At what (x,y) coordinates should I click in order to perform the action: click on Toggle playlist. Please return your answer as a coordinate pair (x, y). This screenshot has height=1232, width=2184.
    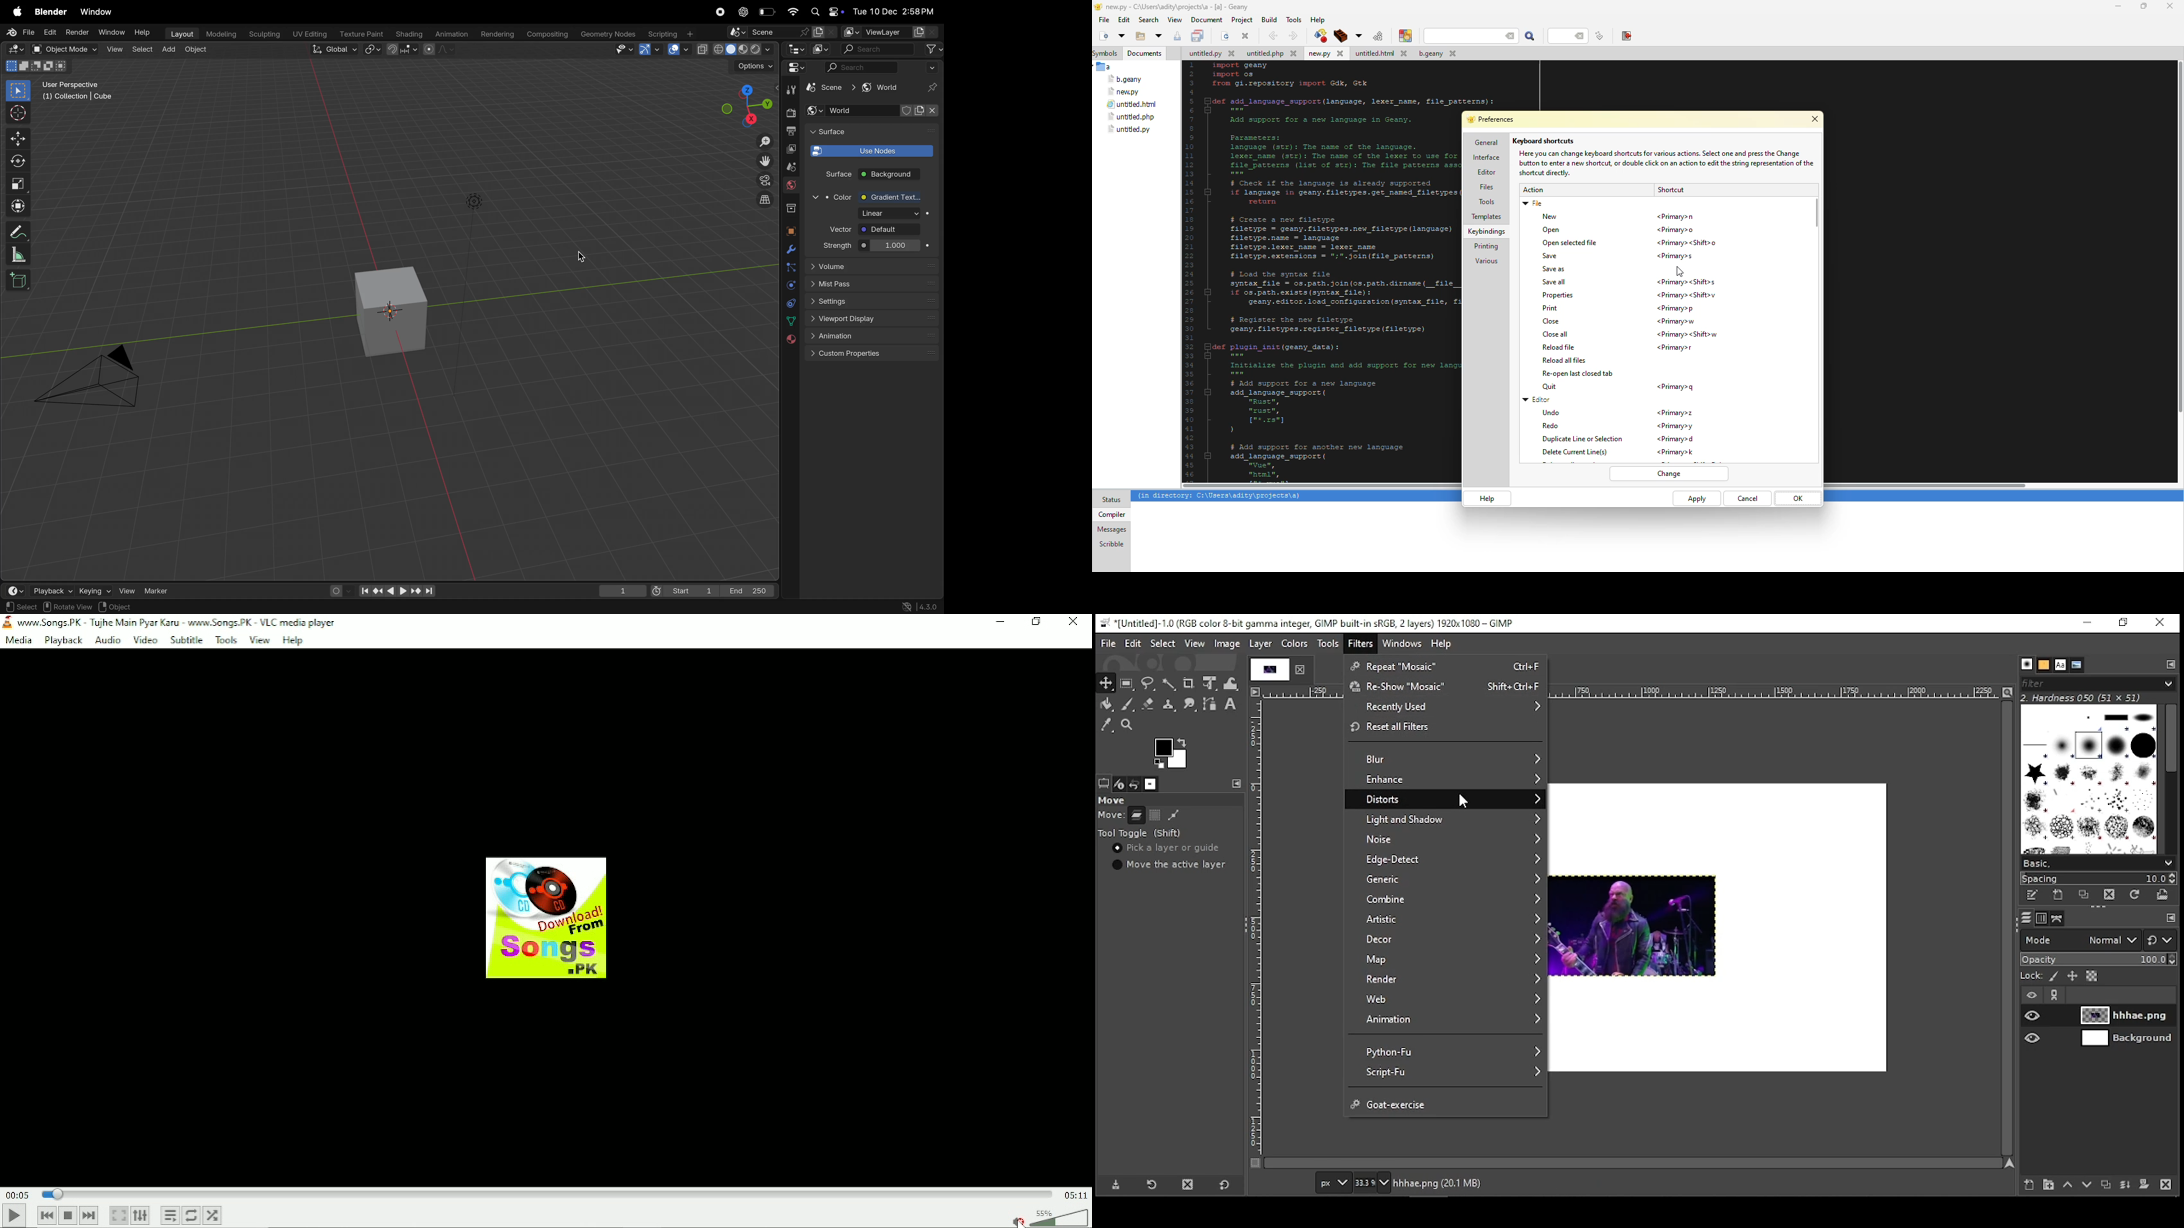
    Looking at the image, I should click on (171, 1215).